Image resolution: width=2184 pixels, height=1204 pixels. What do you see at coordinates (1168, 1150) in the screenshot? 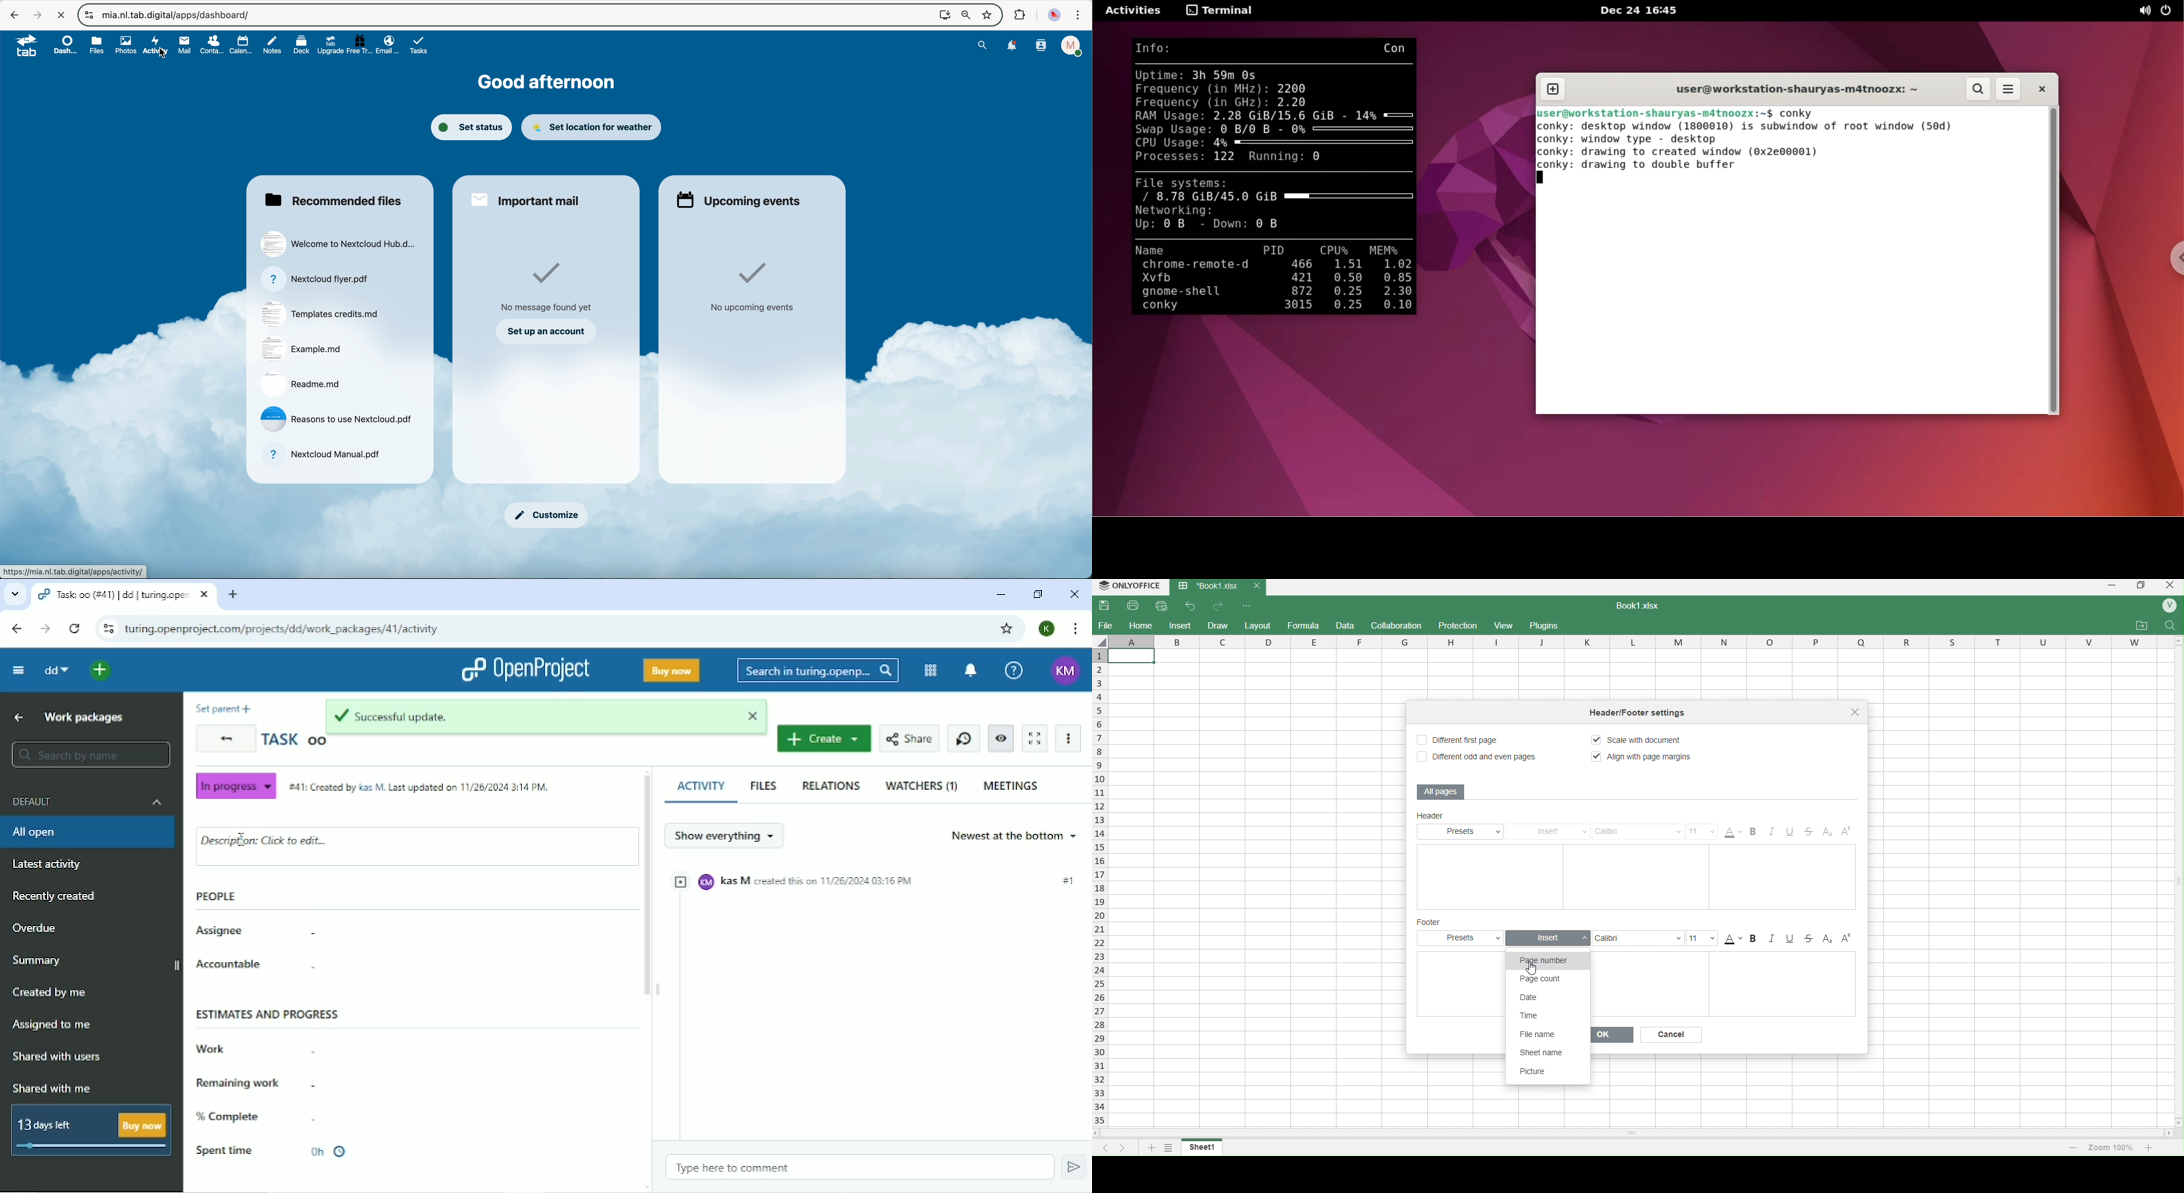
I see `options` at bounding box center [1168, 1150].